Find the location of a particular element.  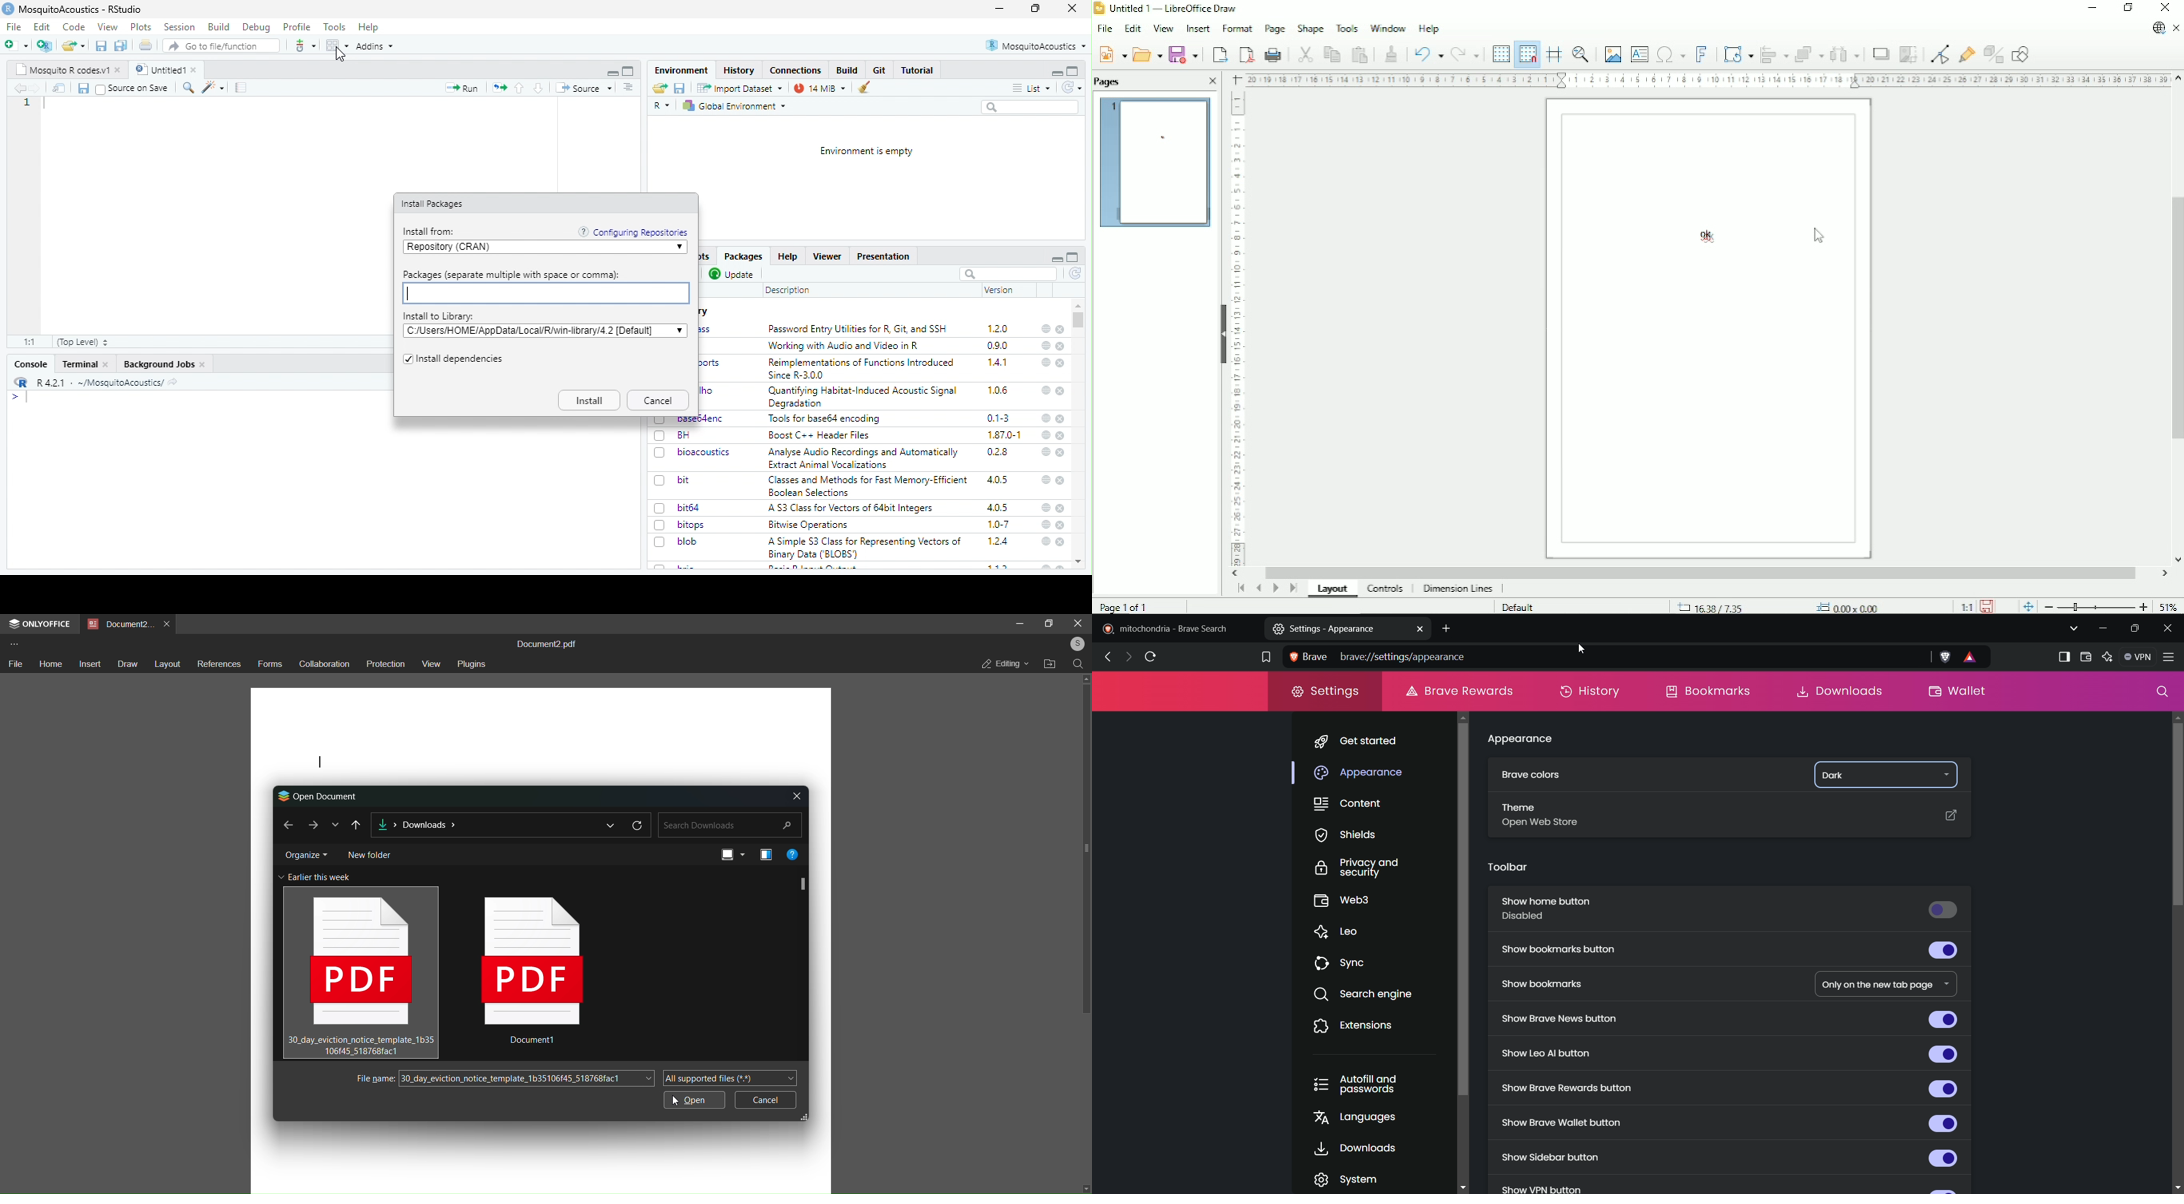

Page is located at coordinates (1273, 29).